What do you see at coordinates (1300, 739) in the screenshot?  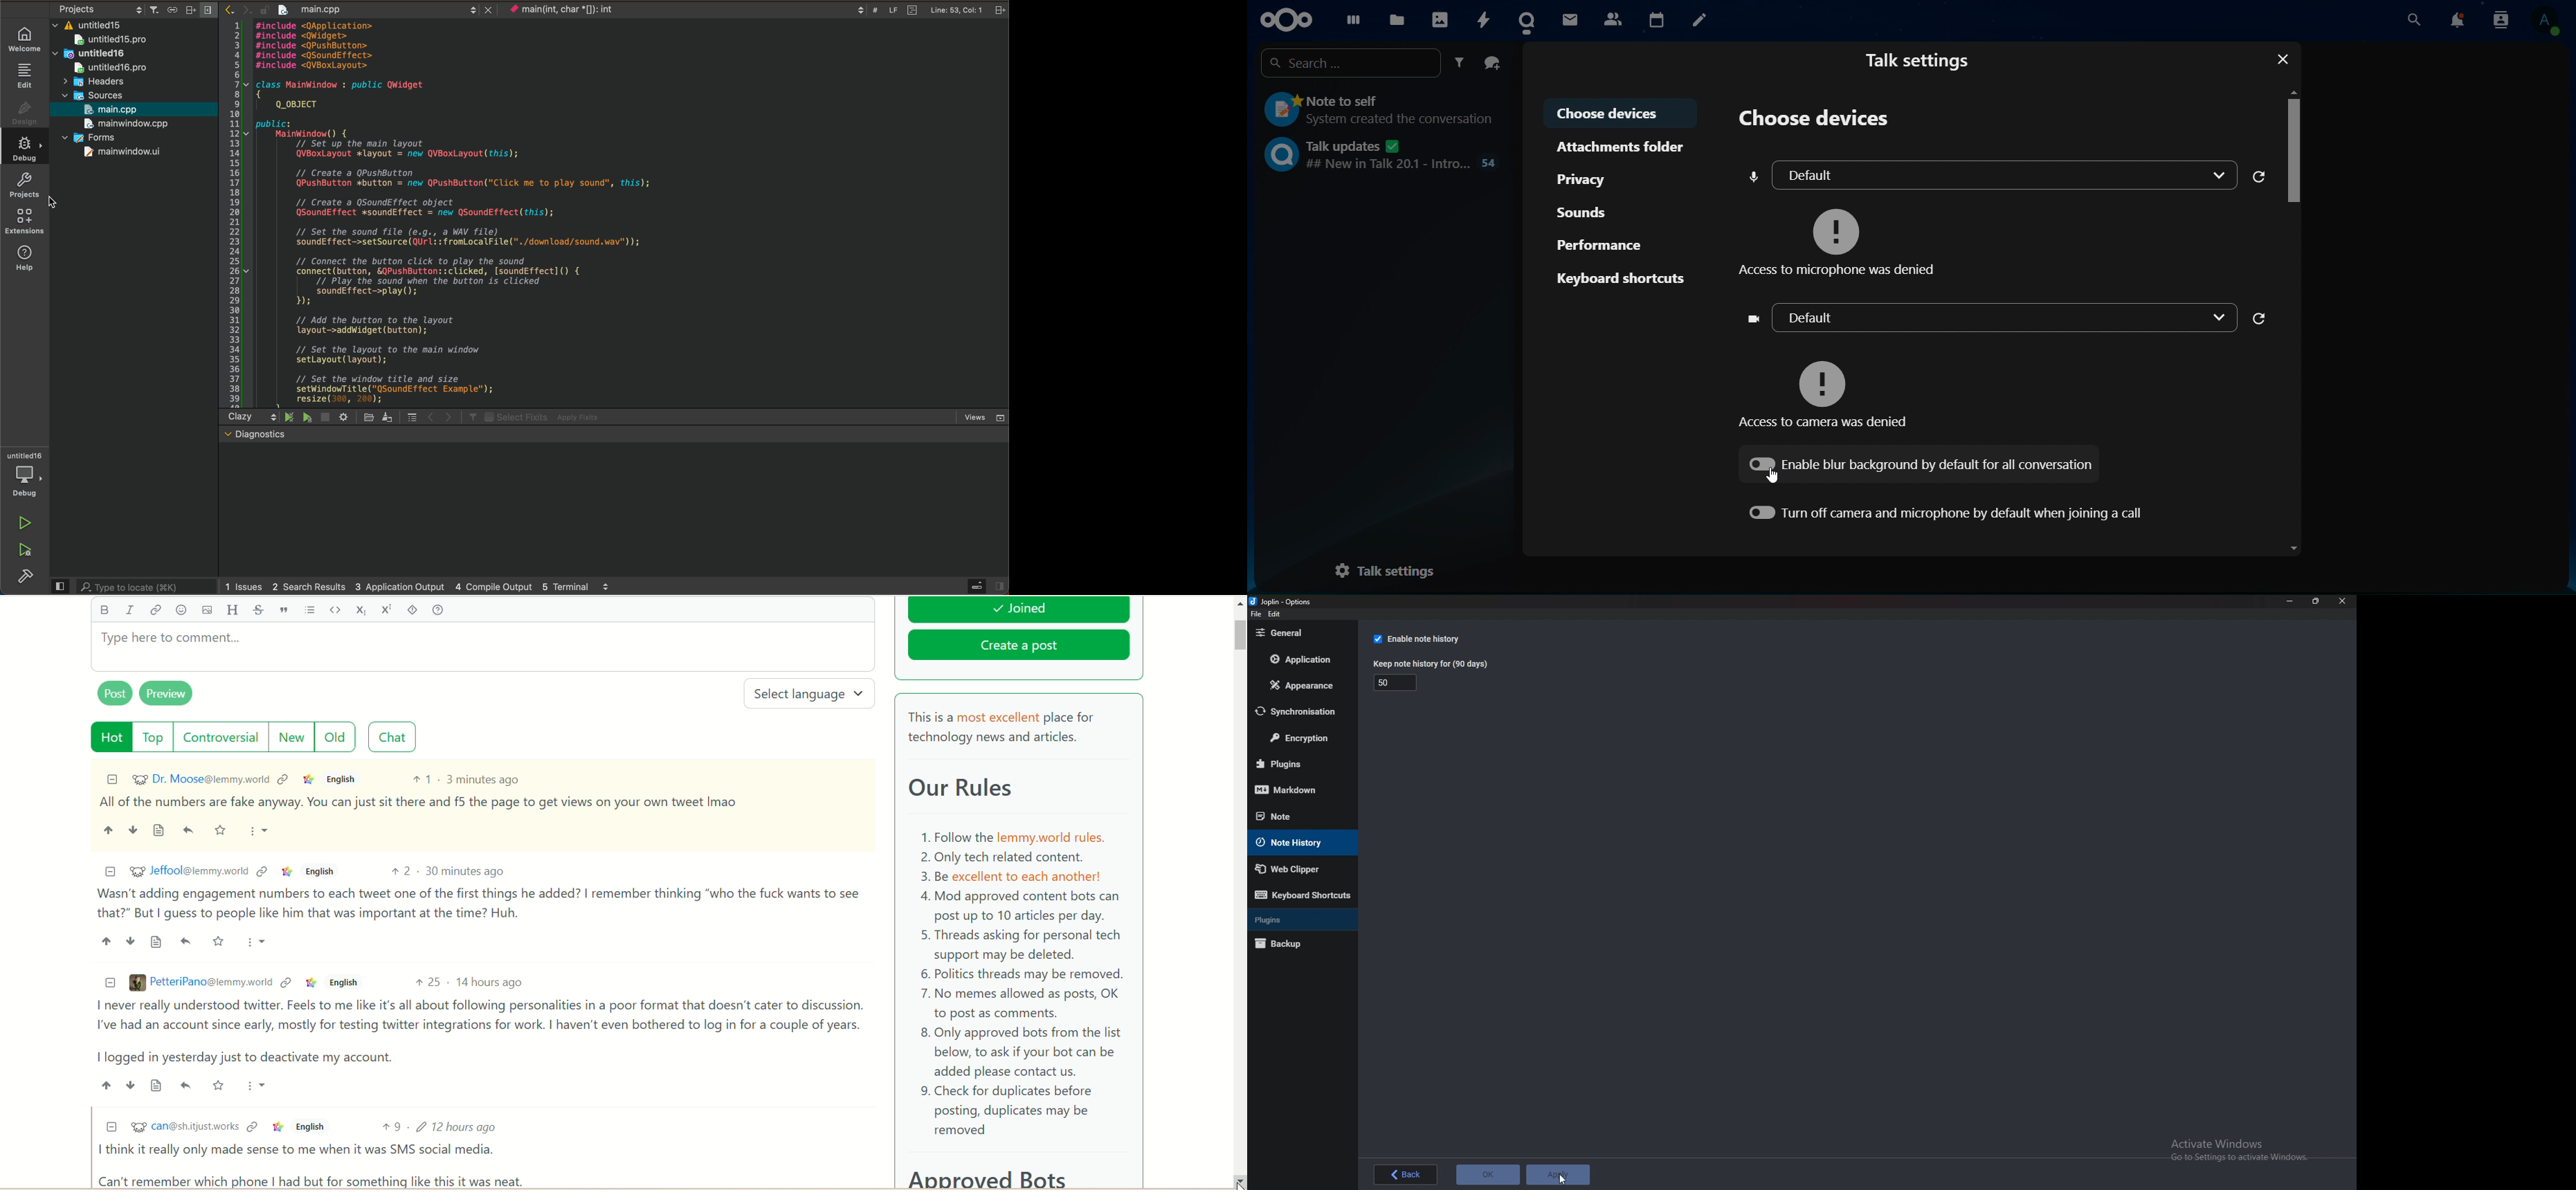 I see `Encryption` at bounding box center [1300, 739].